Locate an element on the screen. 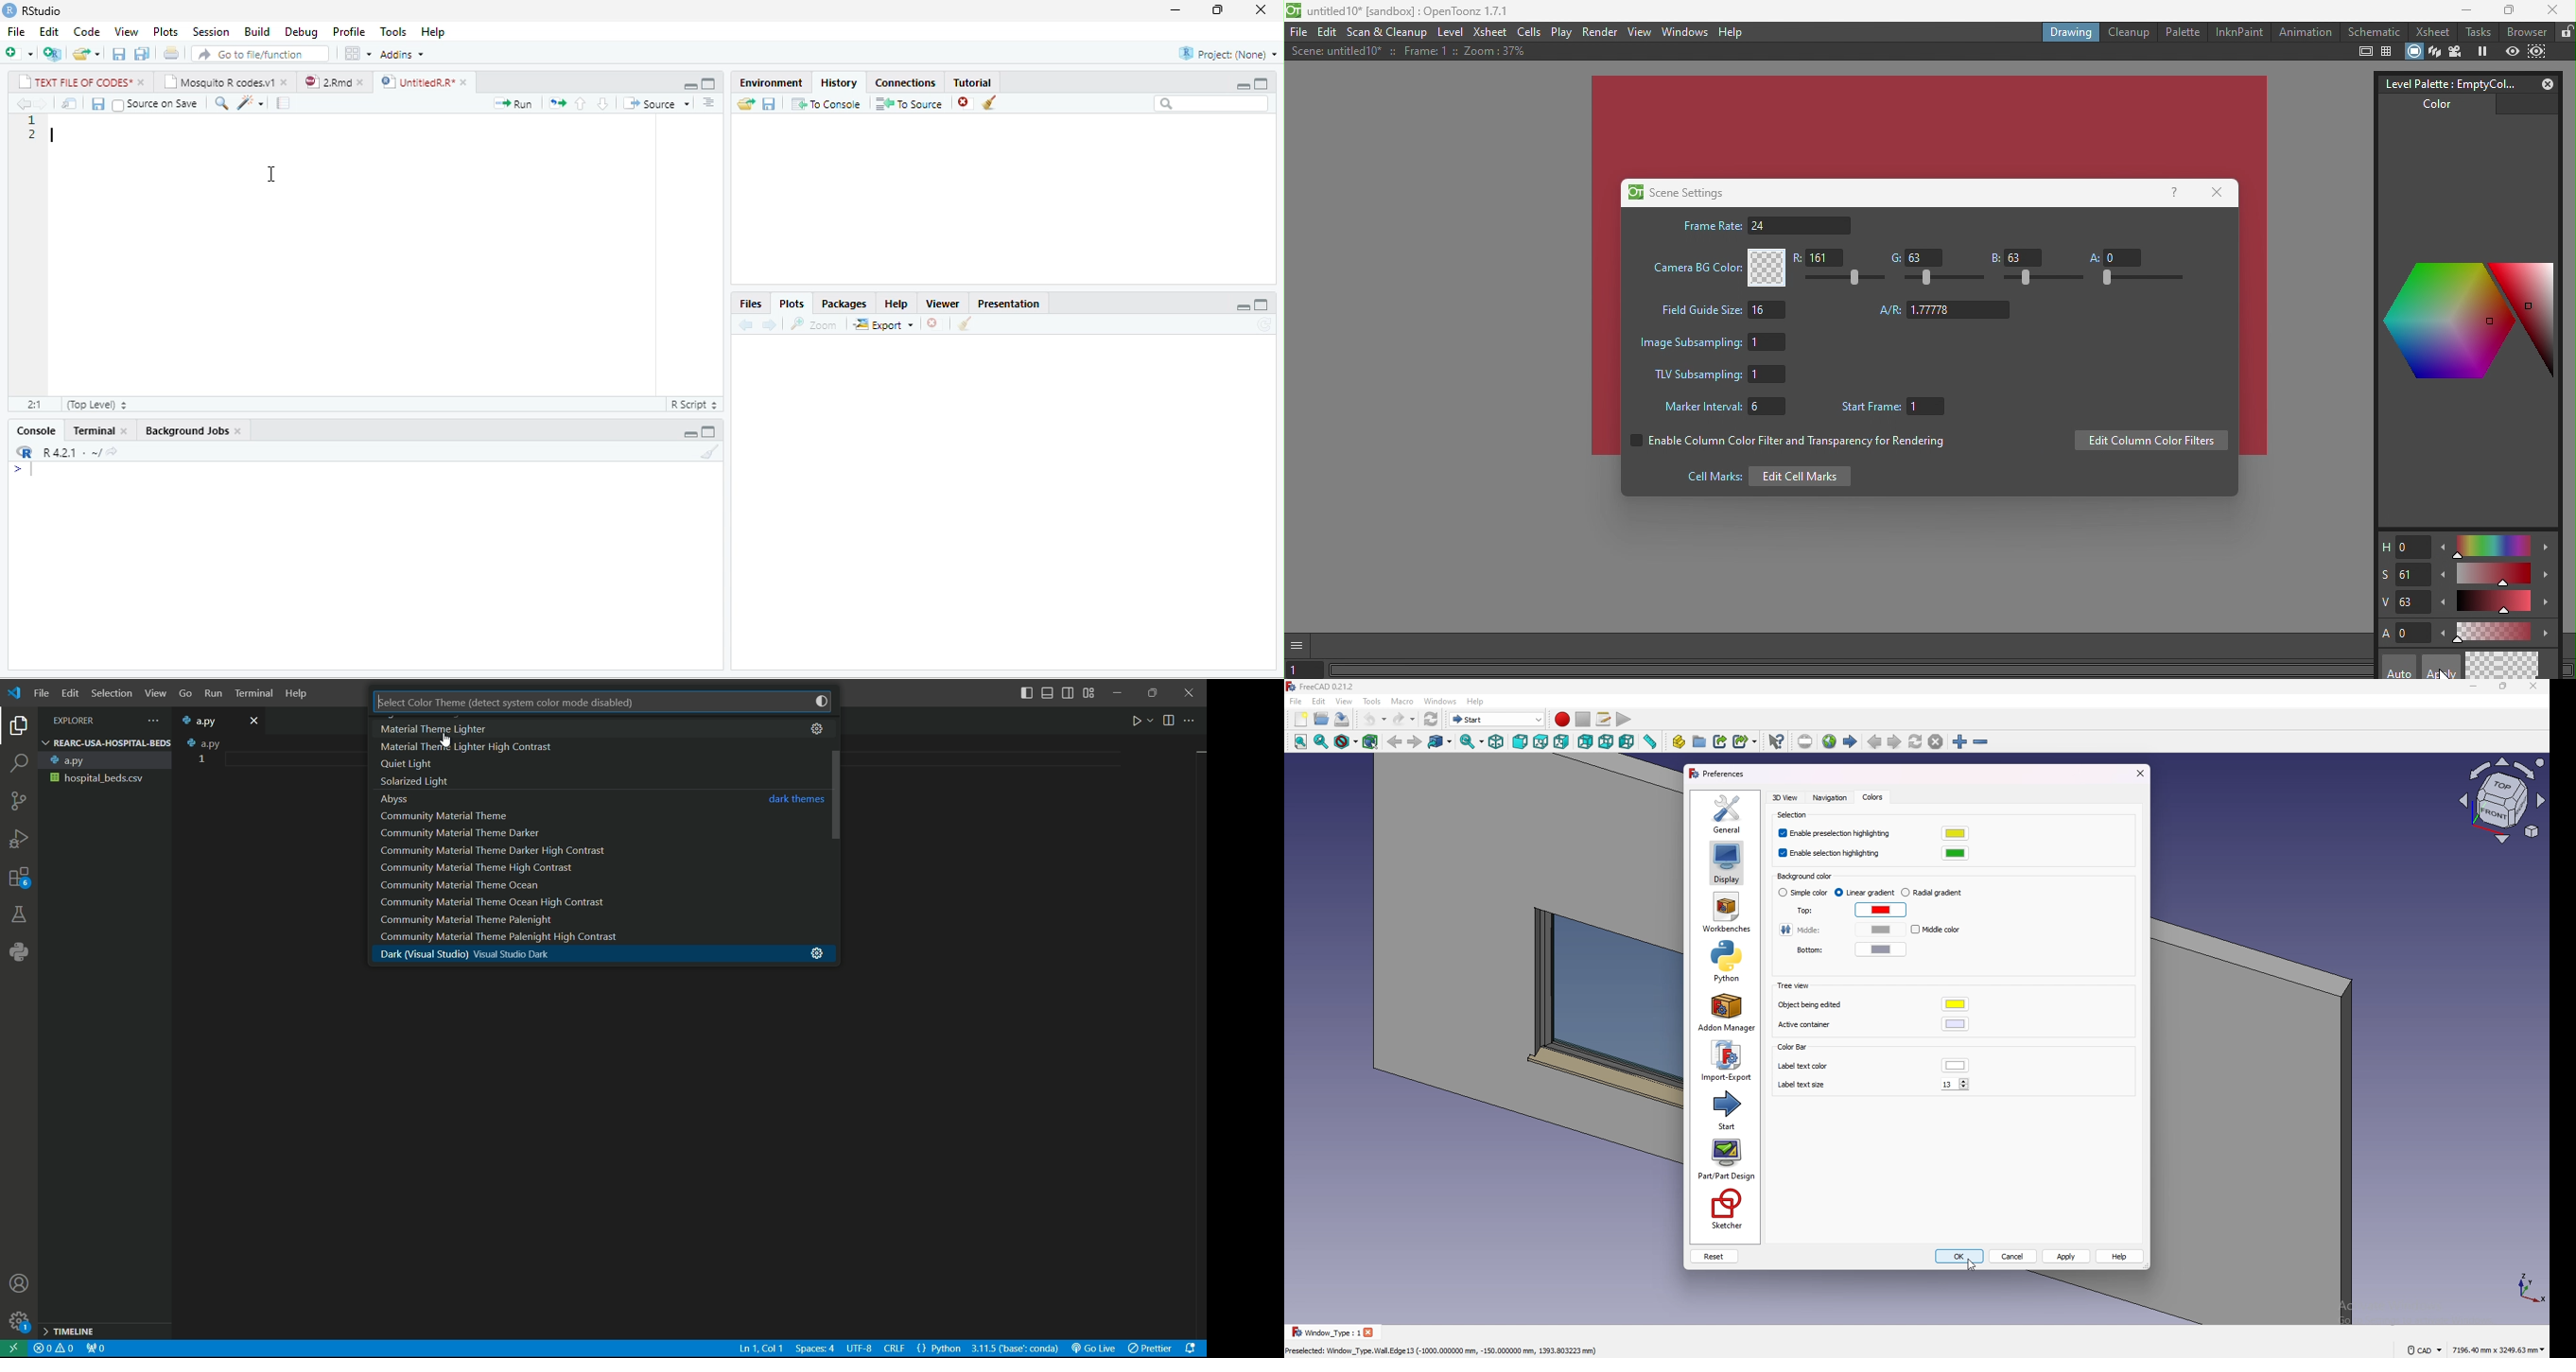  maximize or restore is located at coordinates (1152, 692).